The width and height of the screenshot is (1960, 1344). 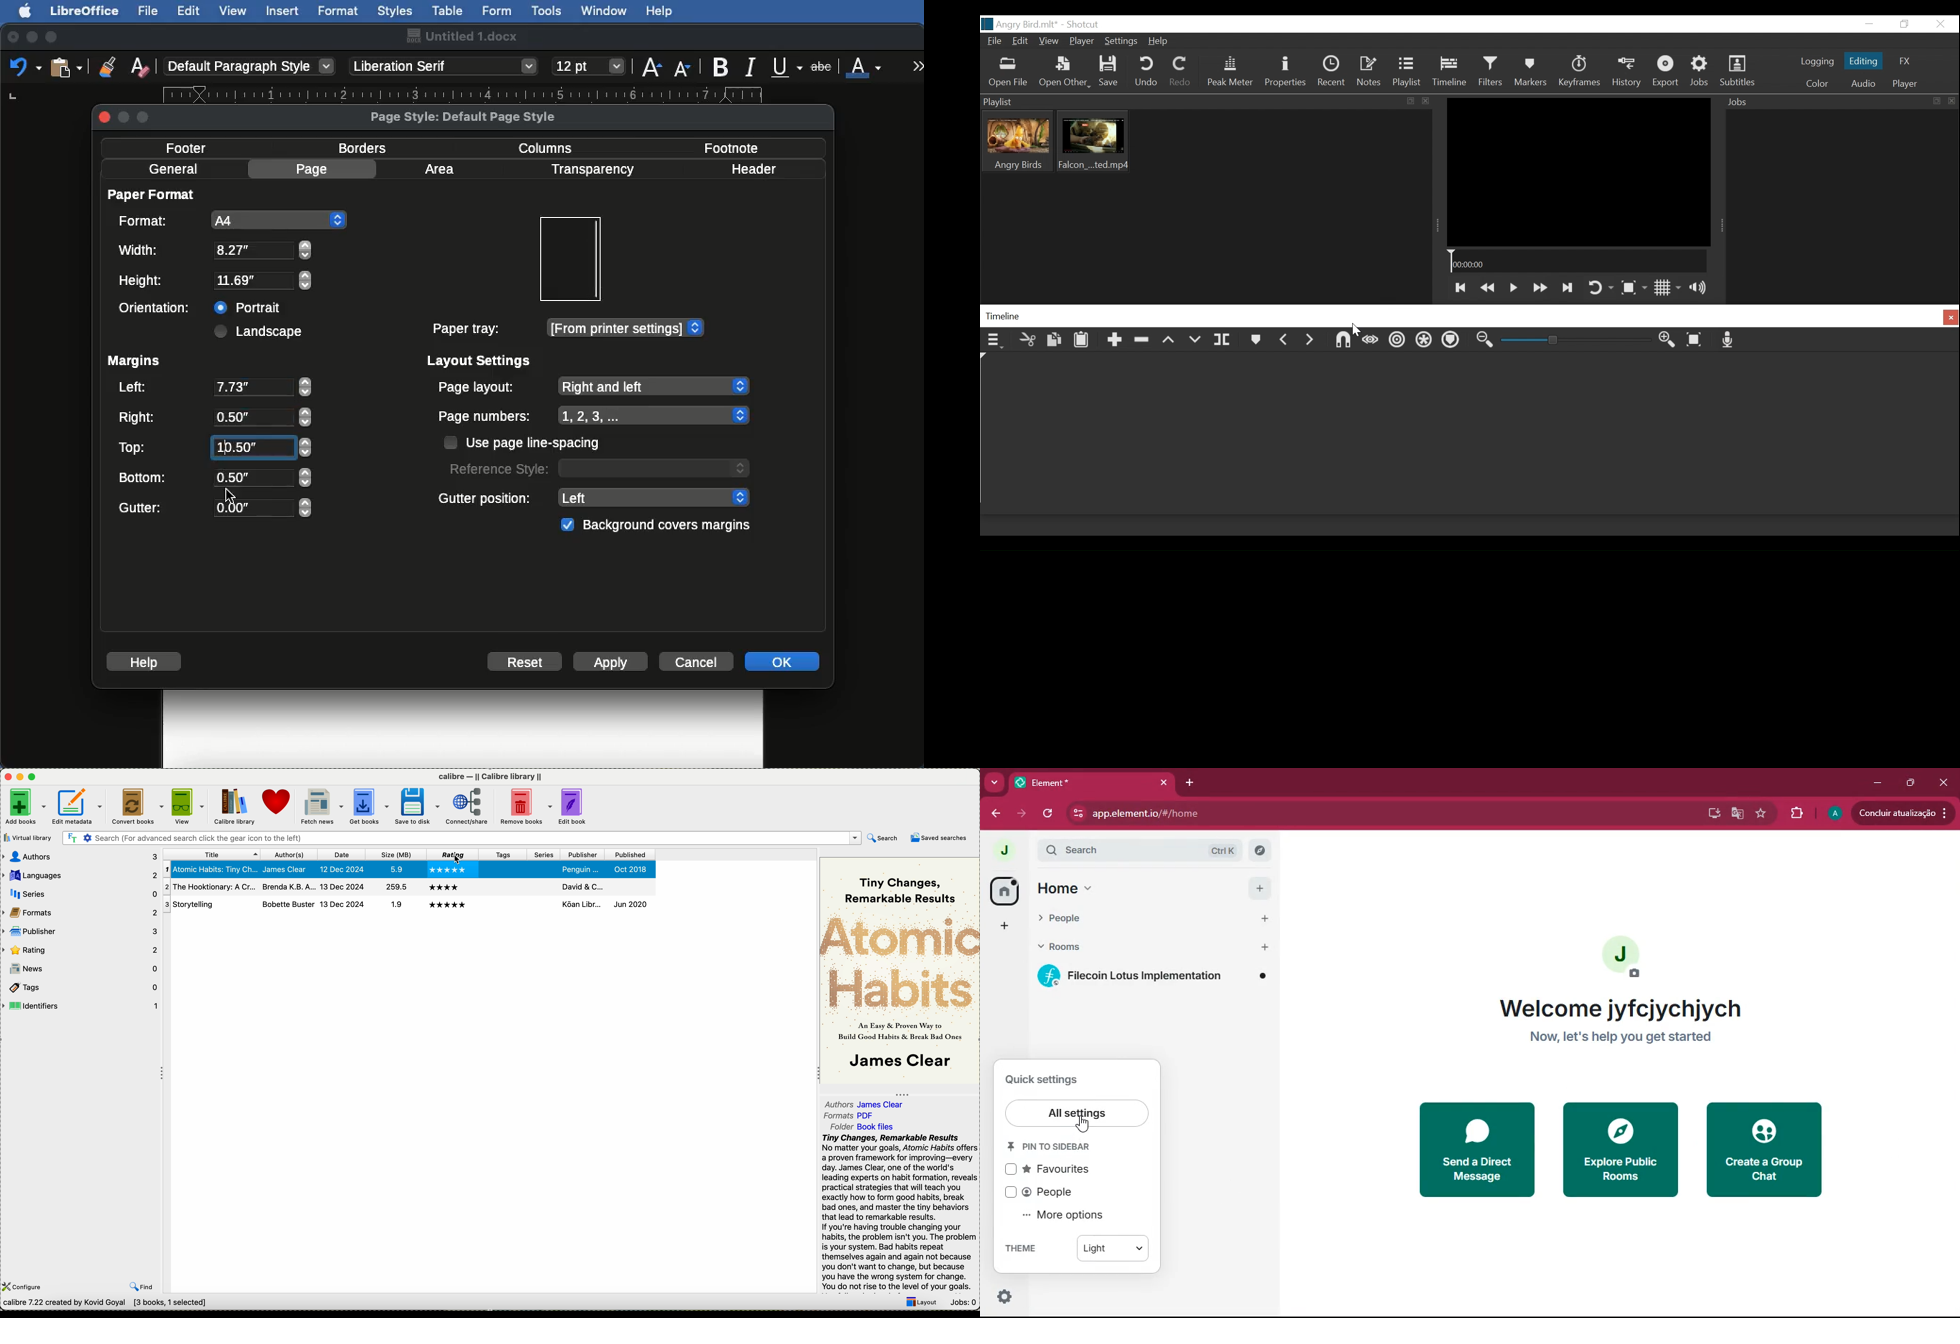 I want to click on Page style, so click(x=479, y=116).